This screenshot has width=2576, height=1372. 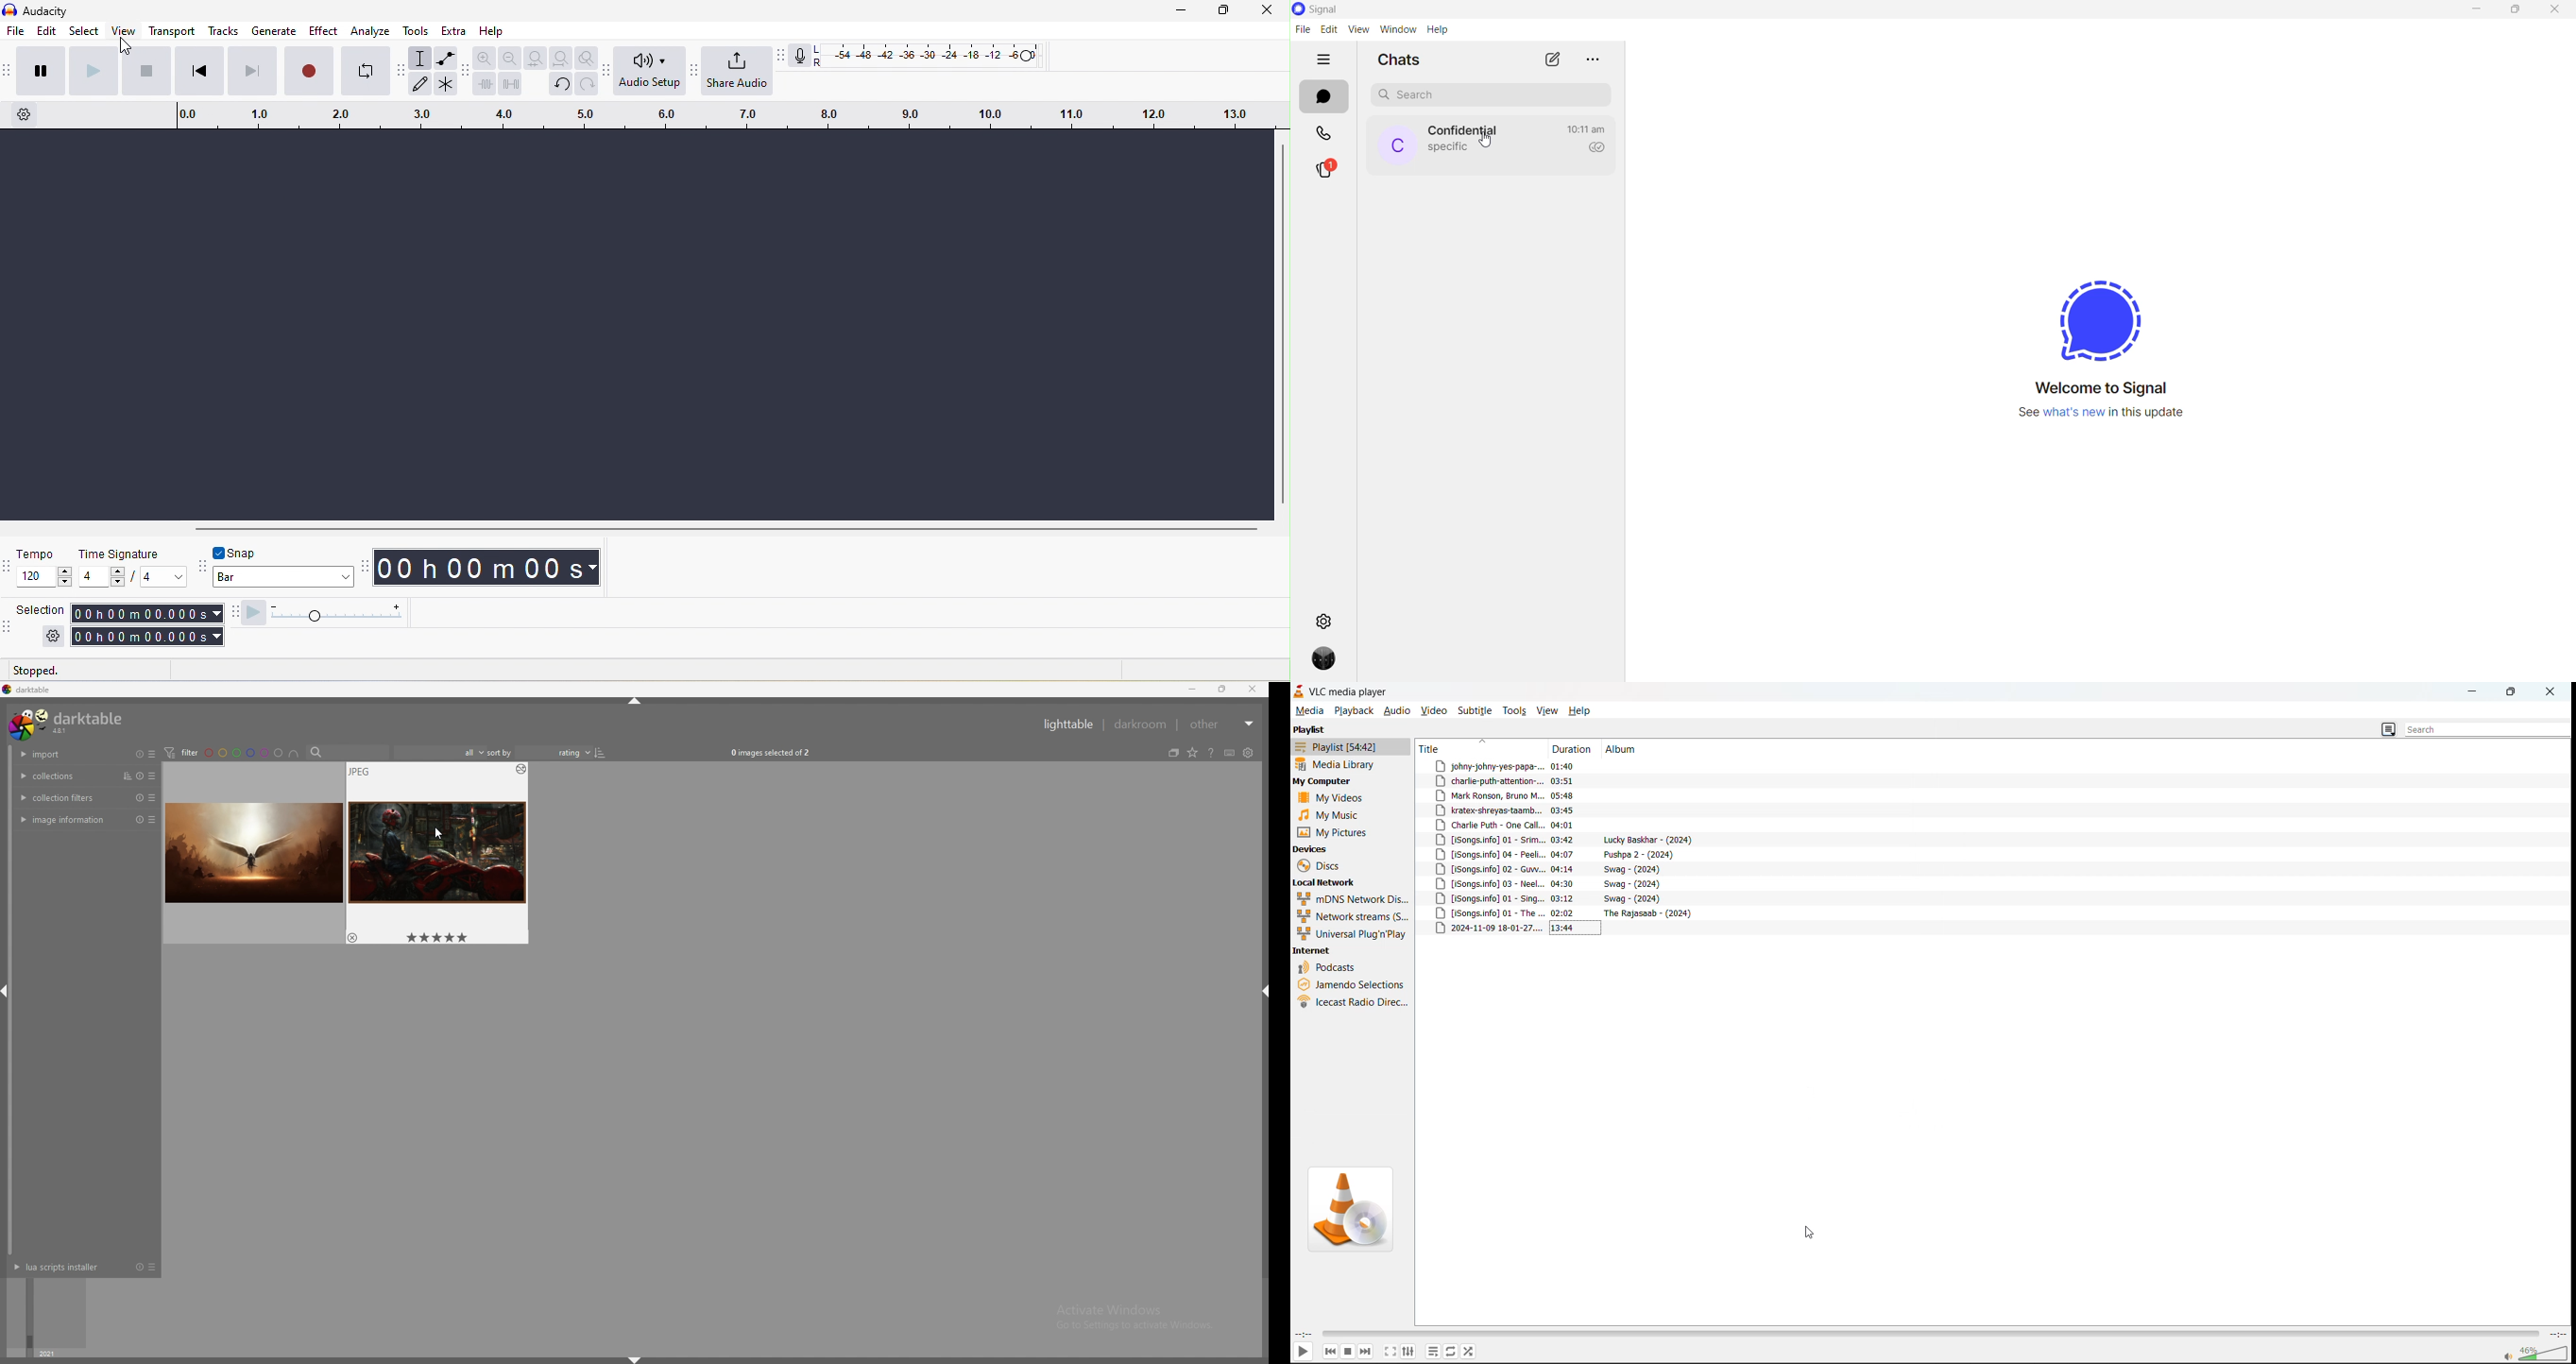 What do you see at coordinates (252, 72) in the screenshot?
I see `skip to end` at bounding box center [252, 72].